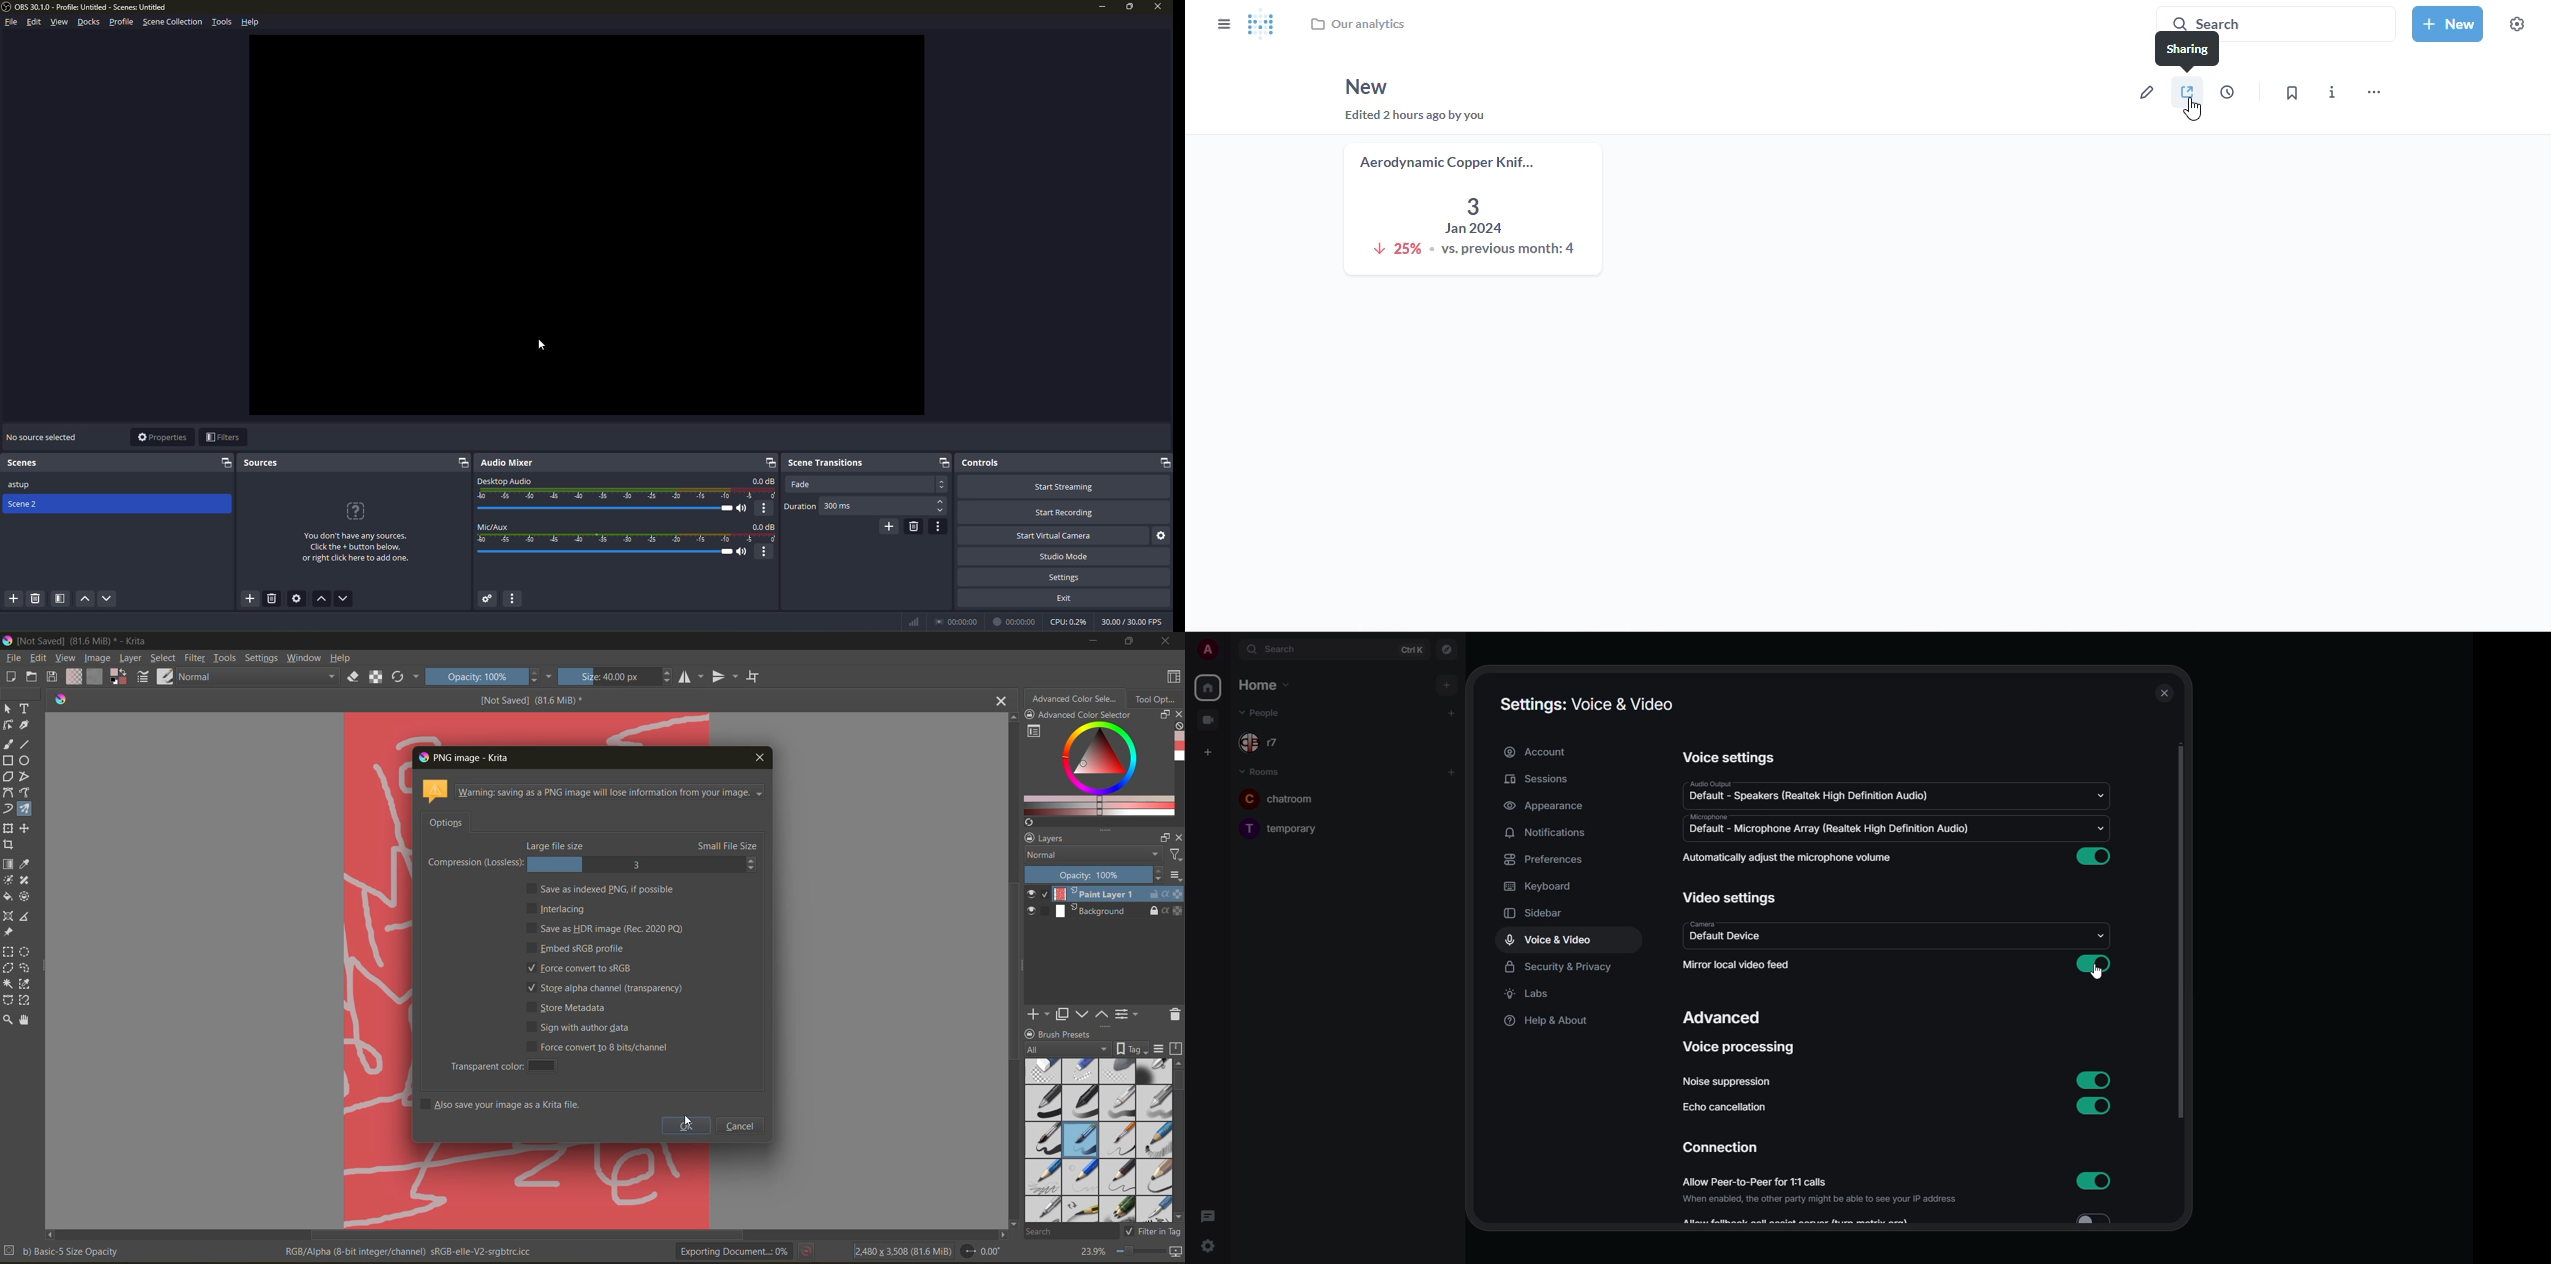 This screenshot has width=2576, height=1288. I want to click on save as hdr image, so click(609, 929).